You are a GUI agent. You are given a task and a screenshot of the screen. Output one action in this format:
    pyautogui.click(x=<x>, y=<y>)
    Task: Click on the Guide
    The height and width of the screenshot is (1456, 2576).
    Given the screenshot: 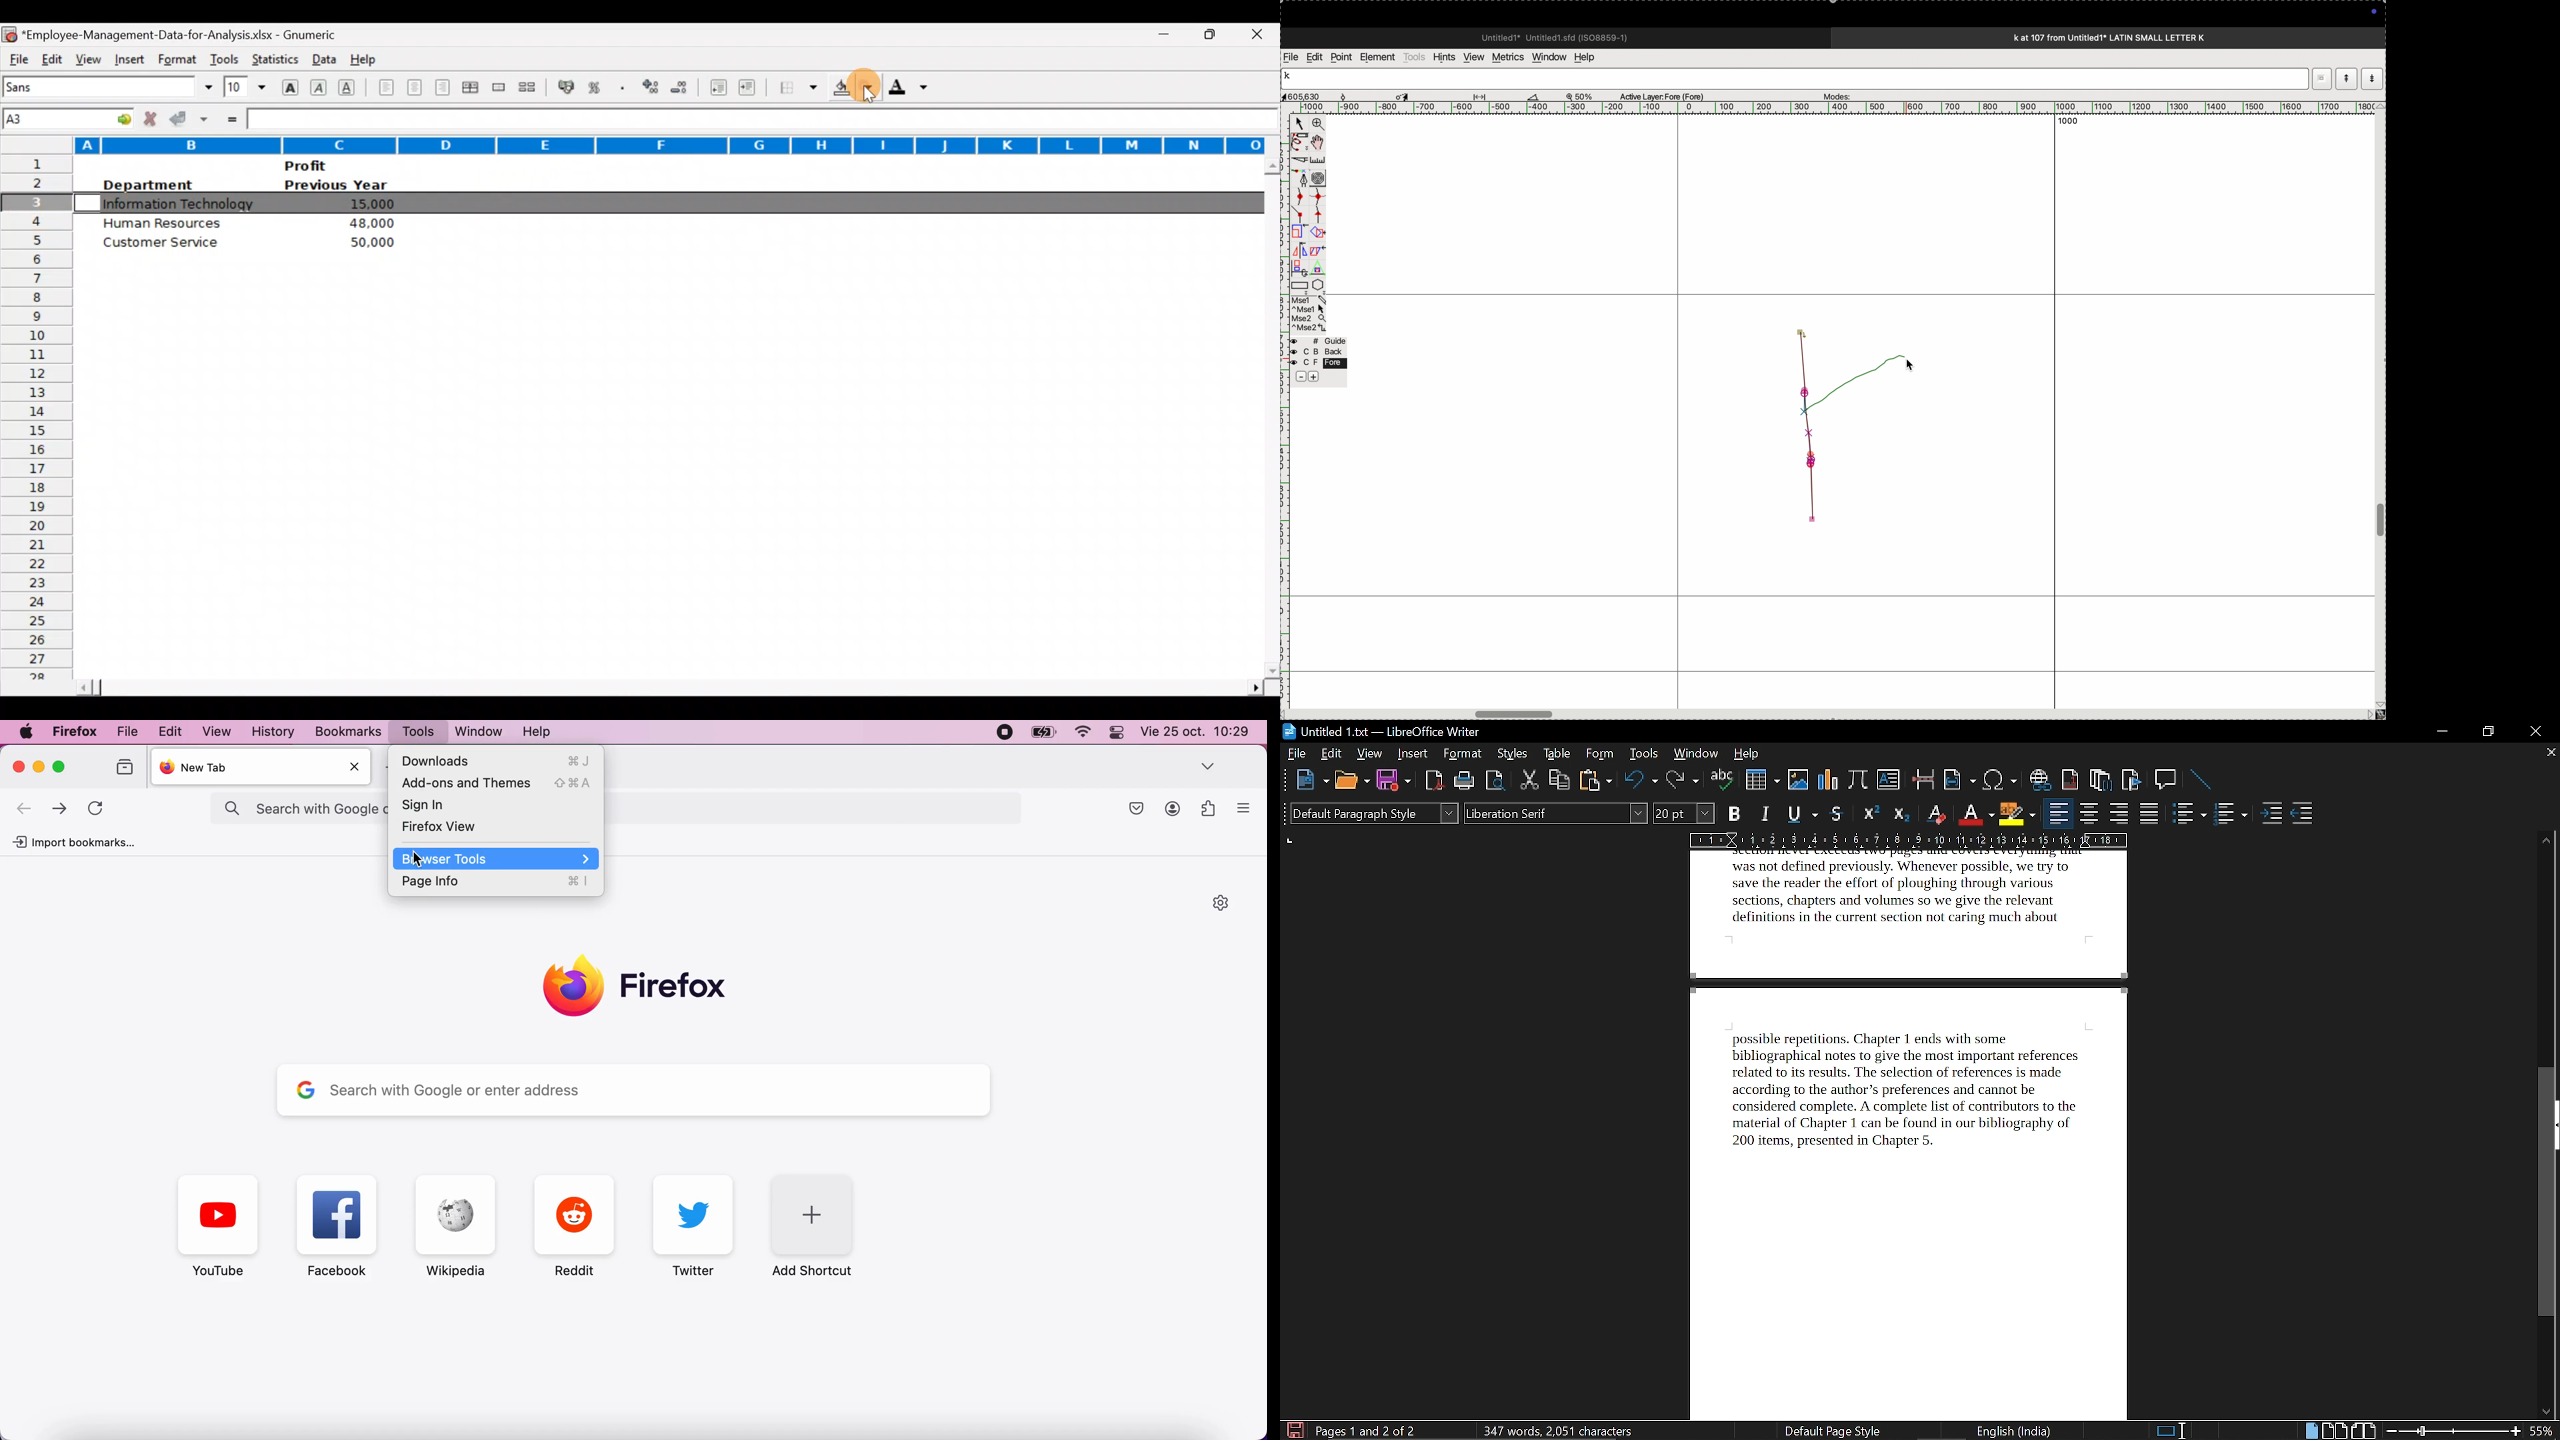 What is the action you would take?
    pyautogui.click(x=1318, y=360)
    